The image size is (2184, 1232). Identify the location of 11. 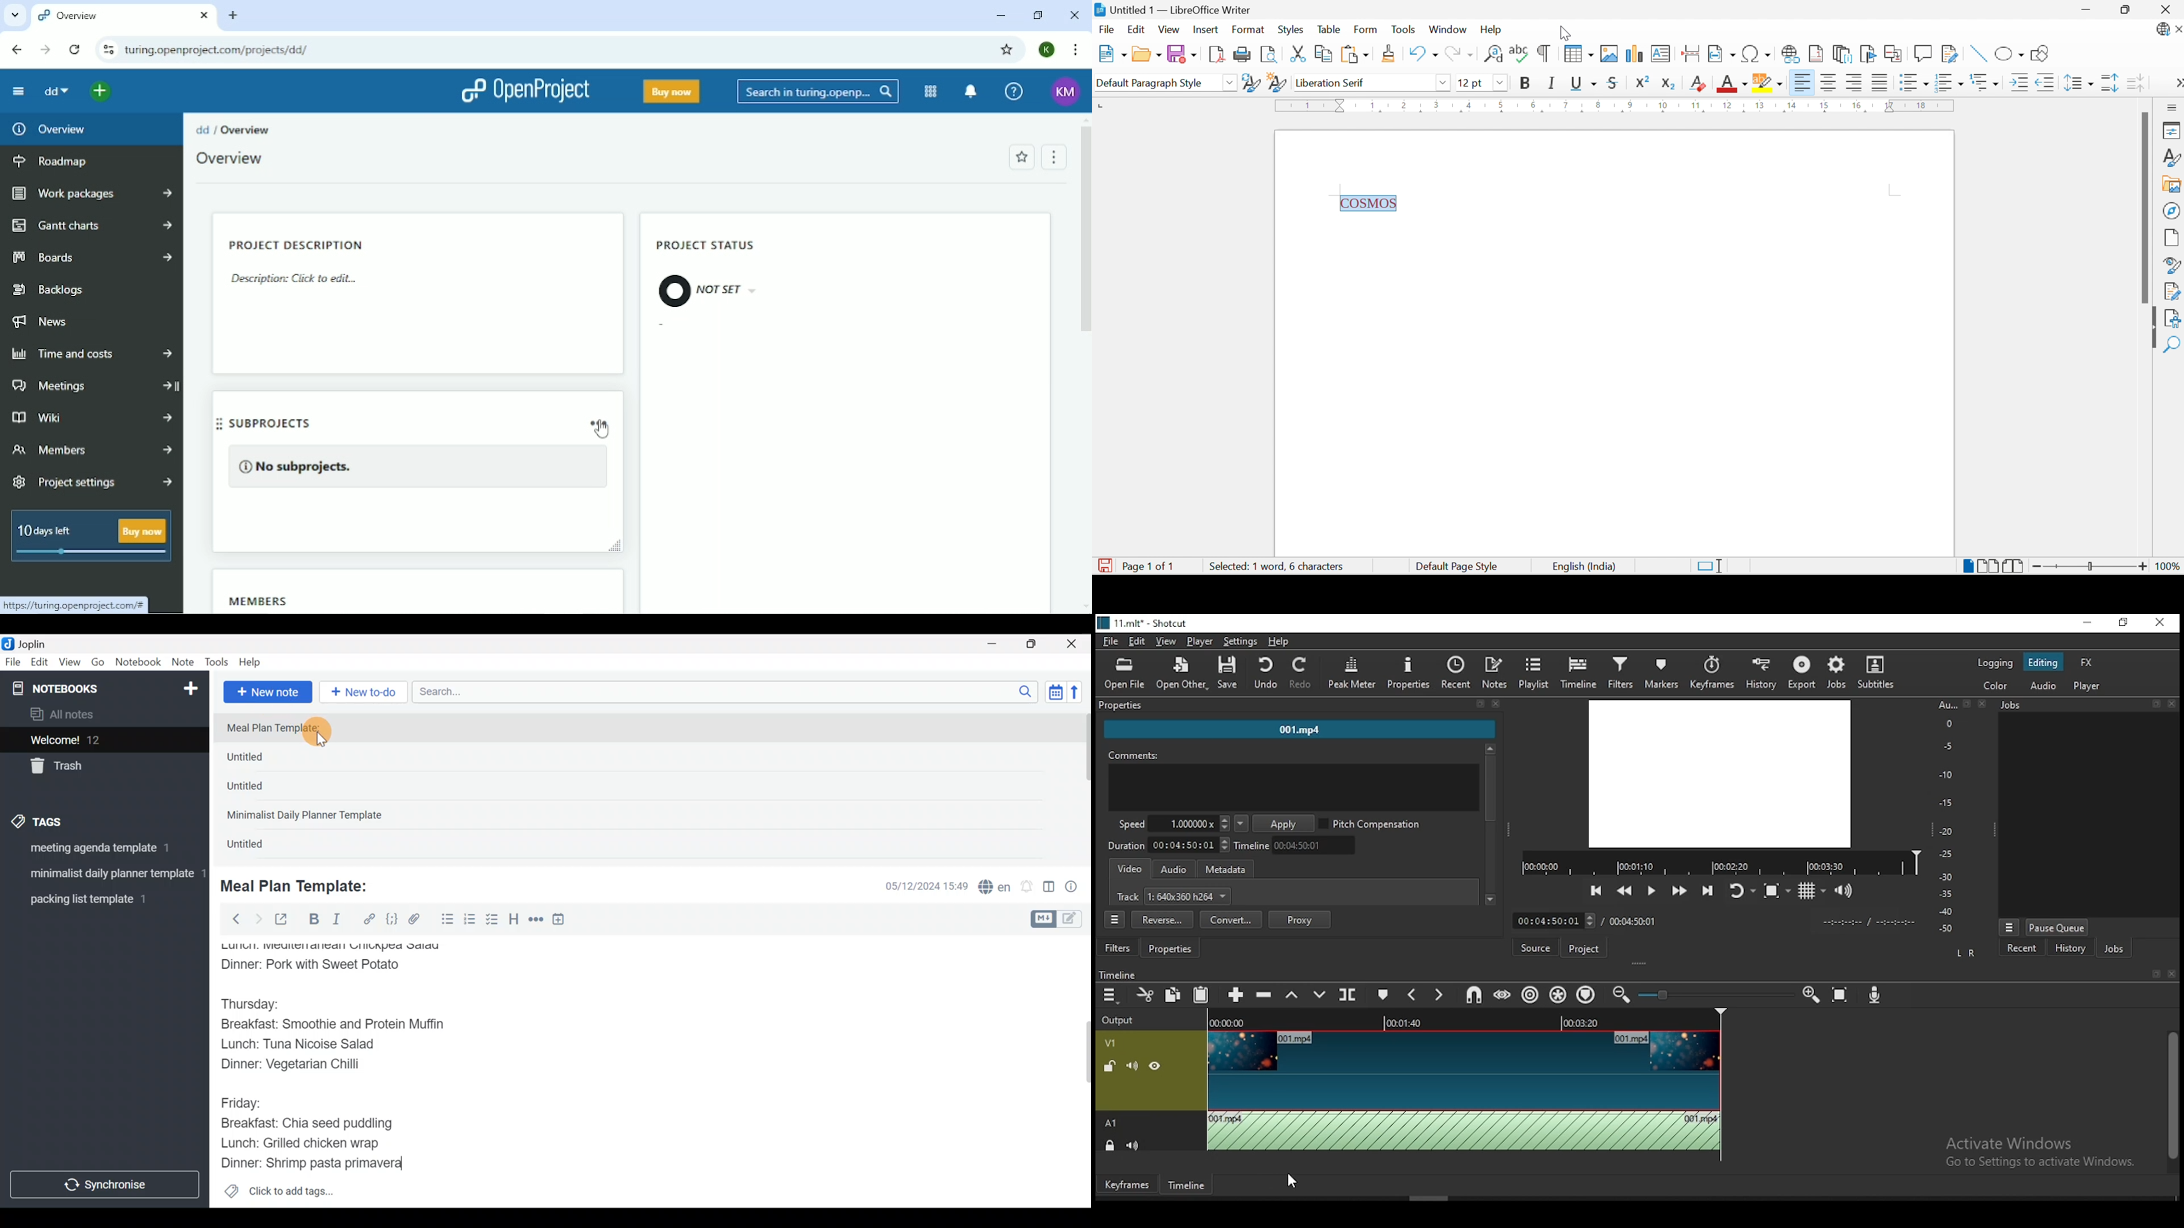
(1697, 105).